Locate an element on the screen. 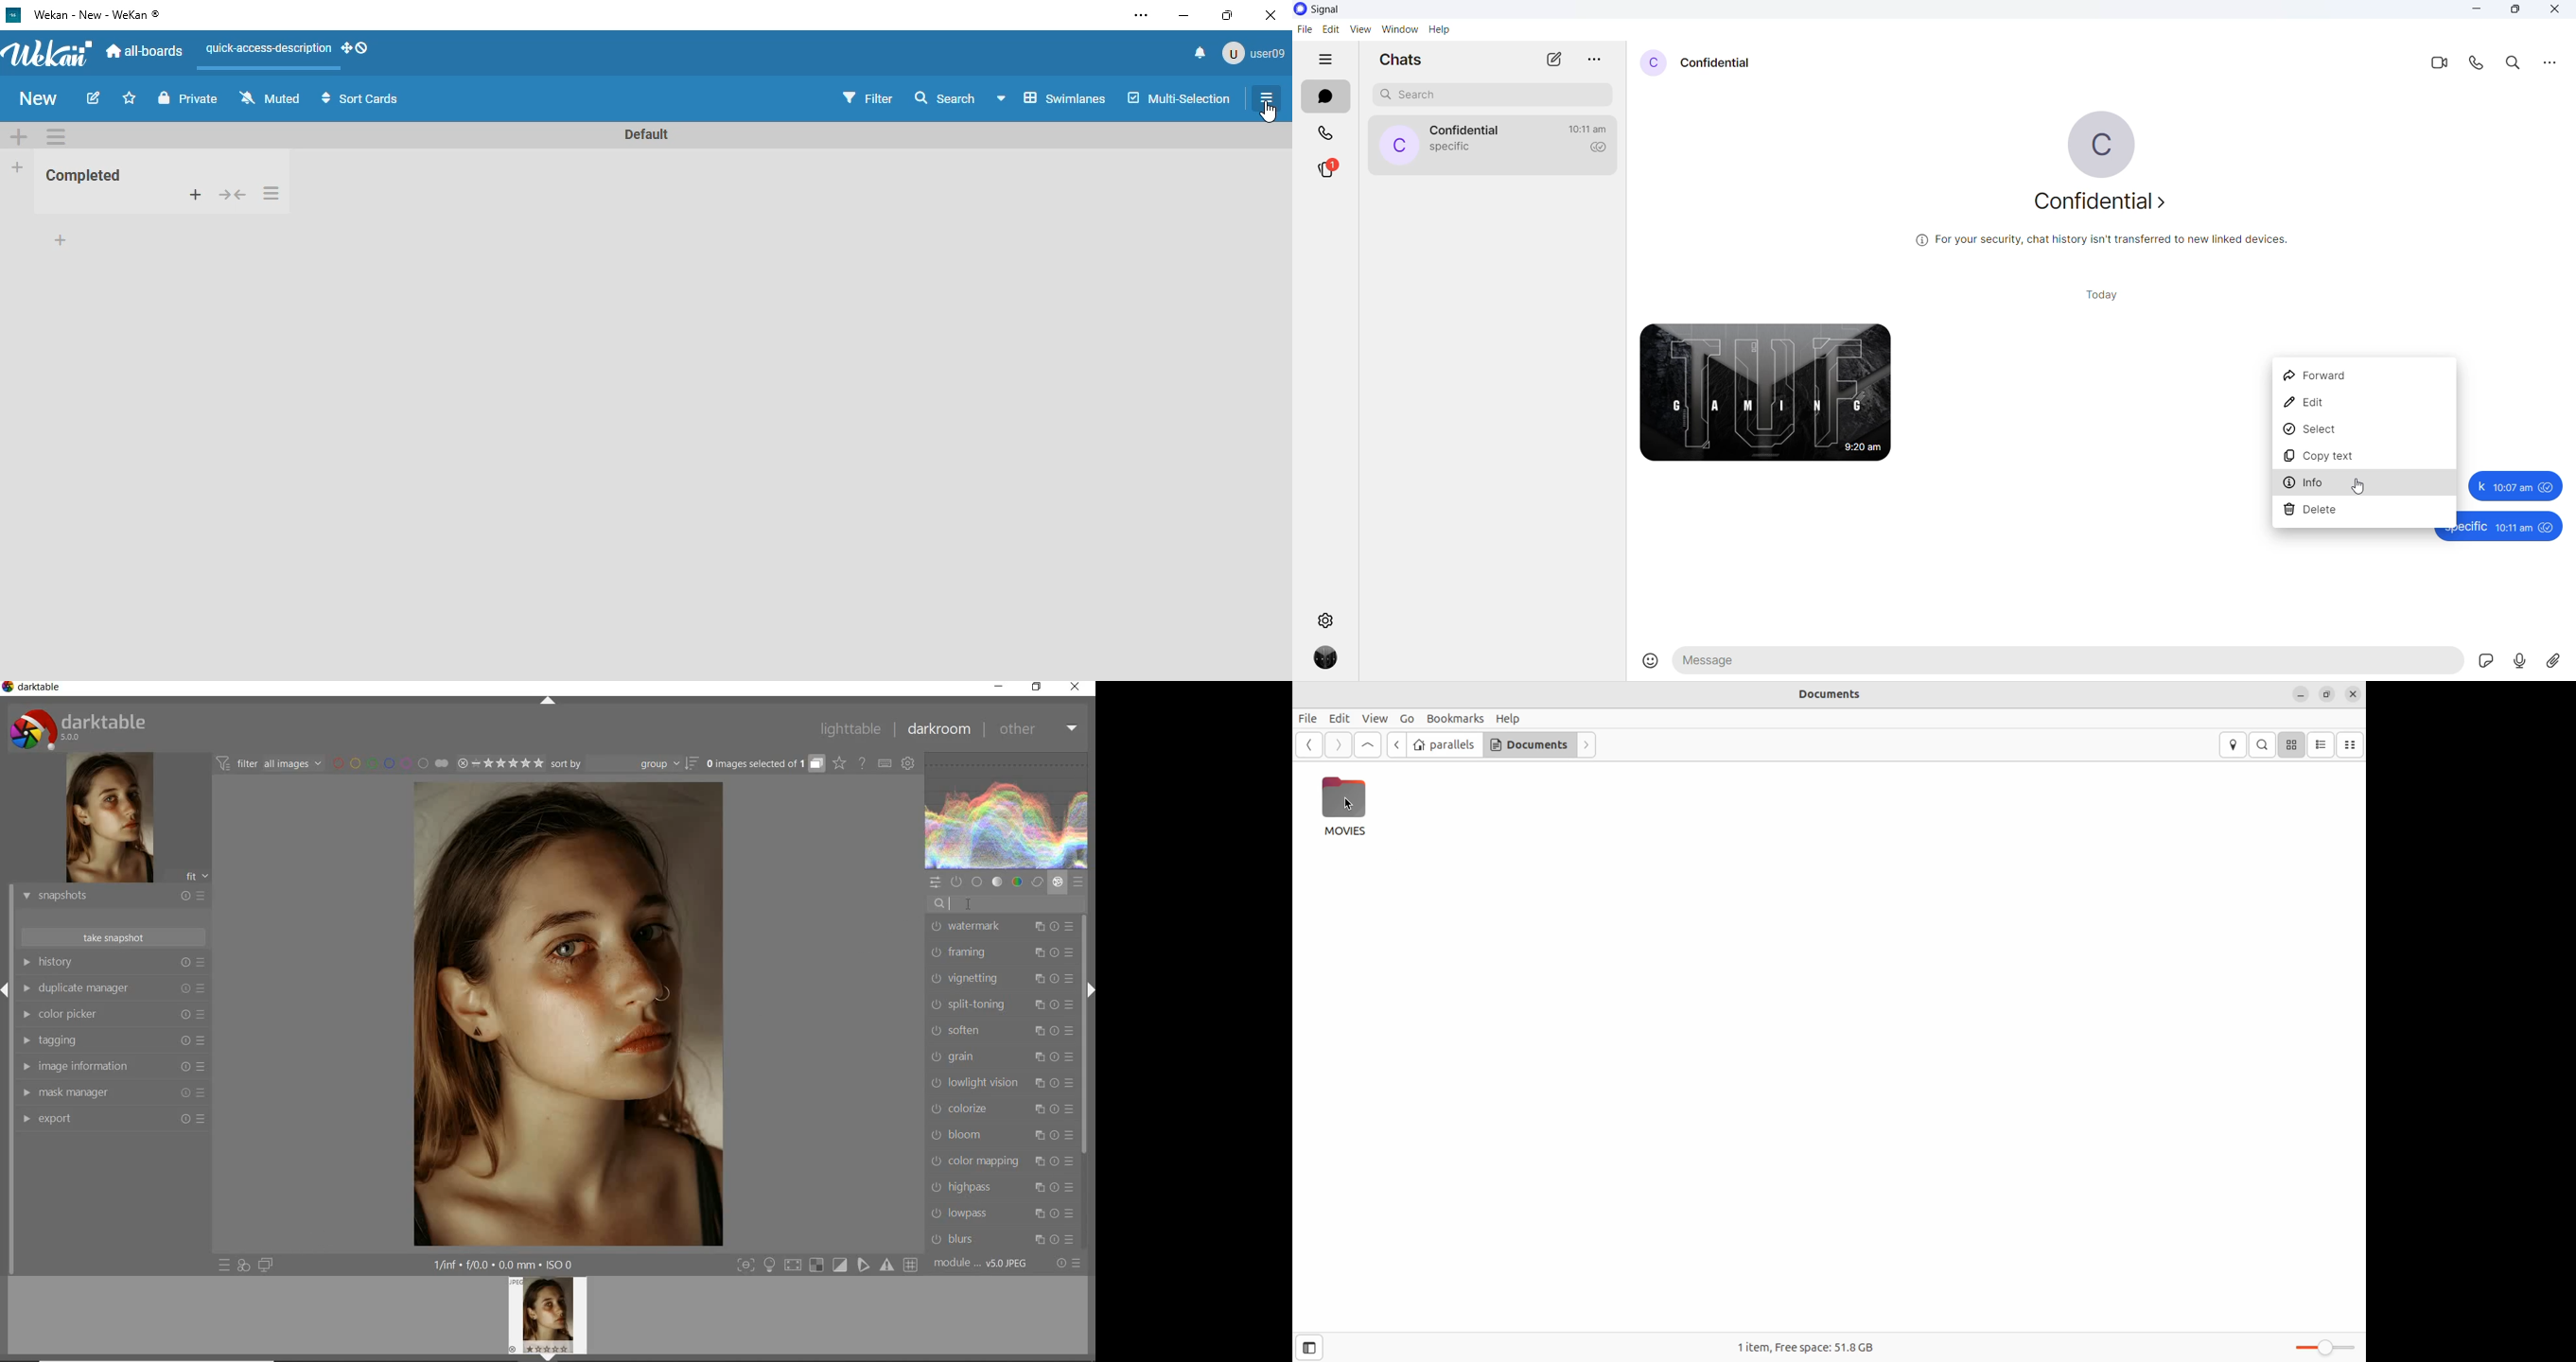 Image resolution: width=2576 pixels, height=1372 pixels. set keyboard shortcuts is located at coordinates (885, 764).